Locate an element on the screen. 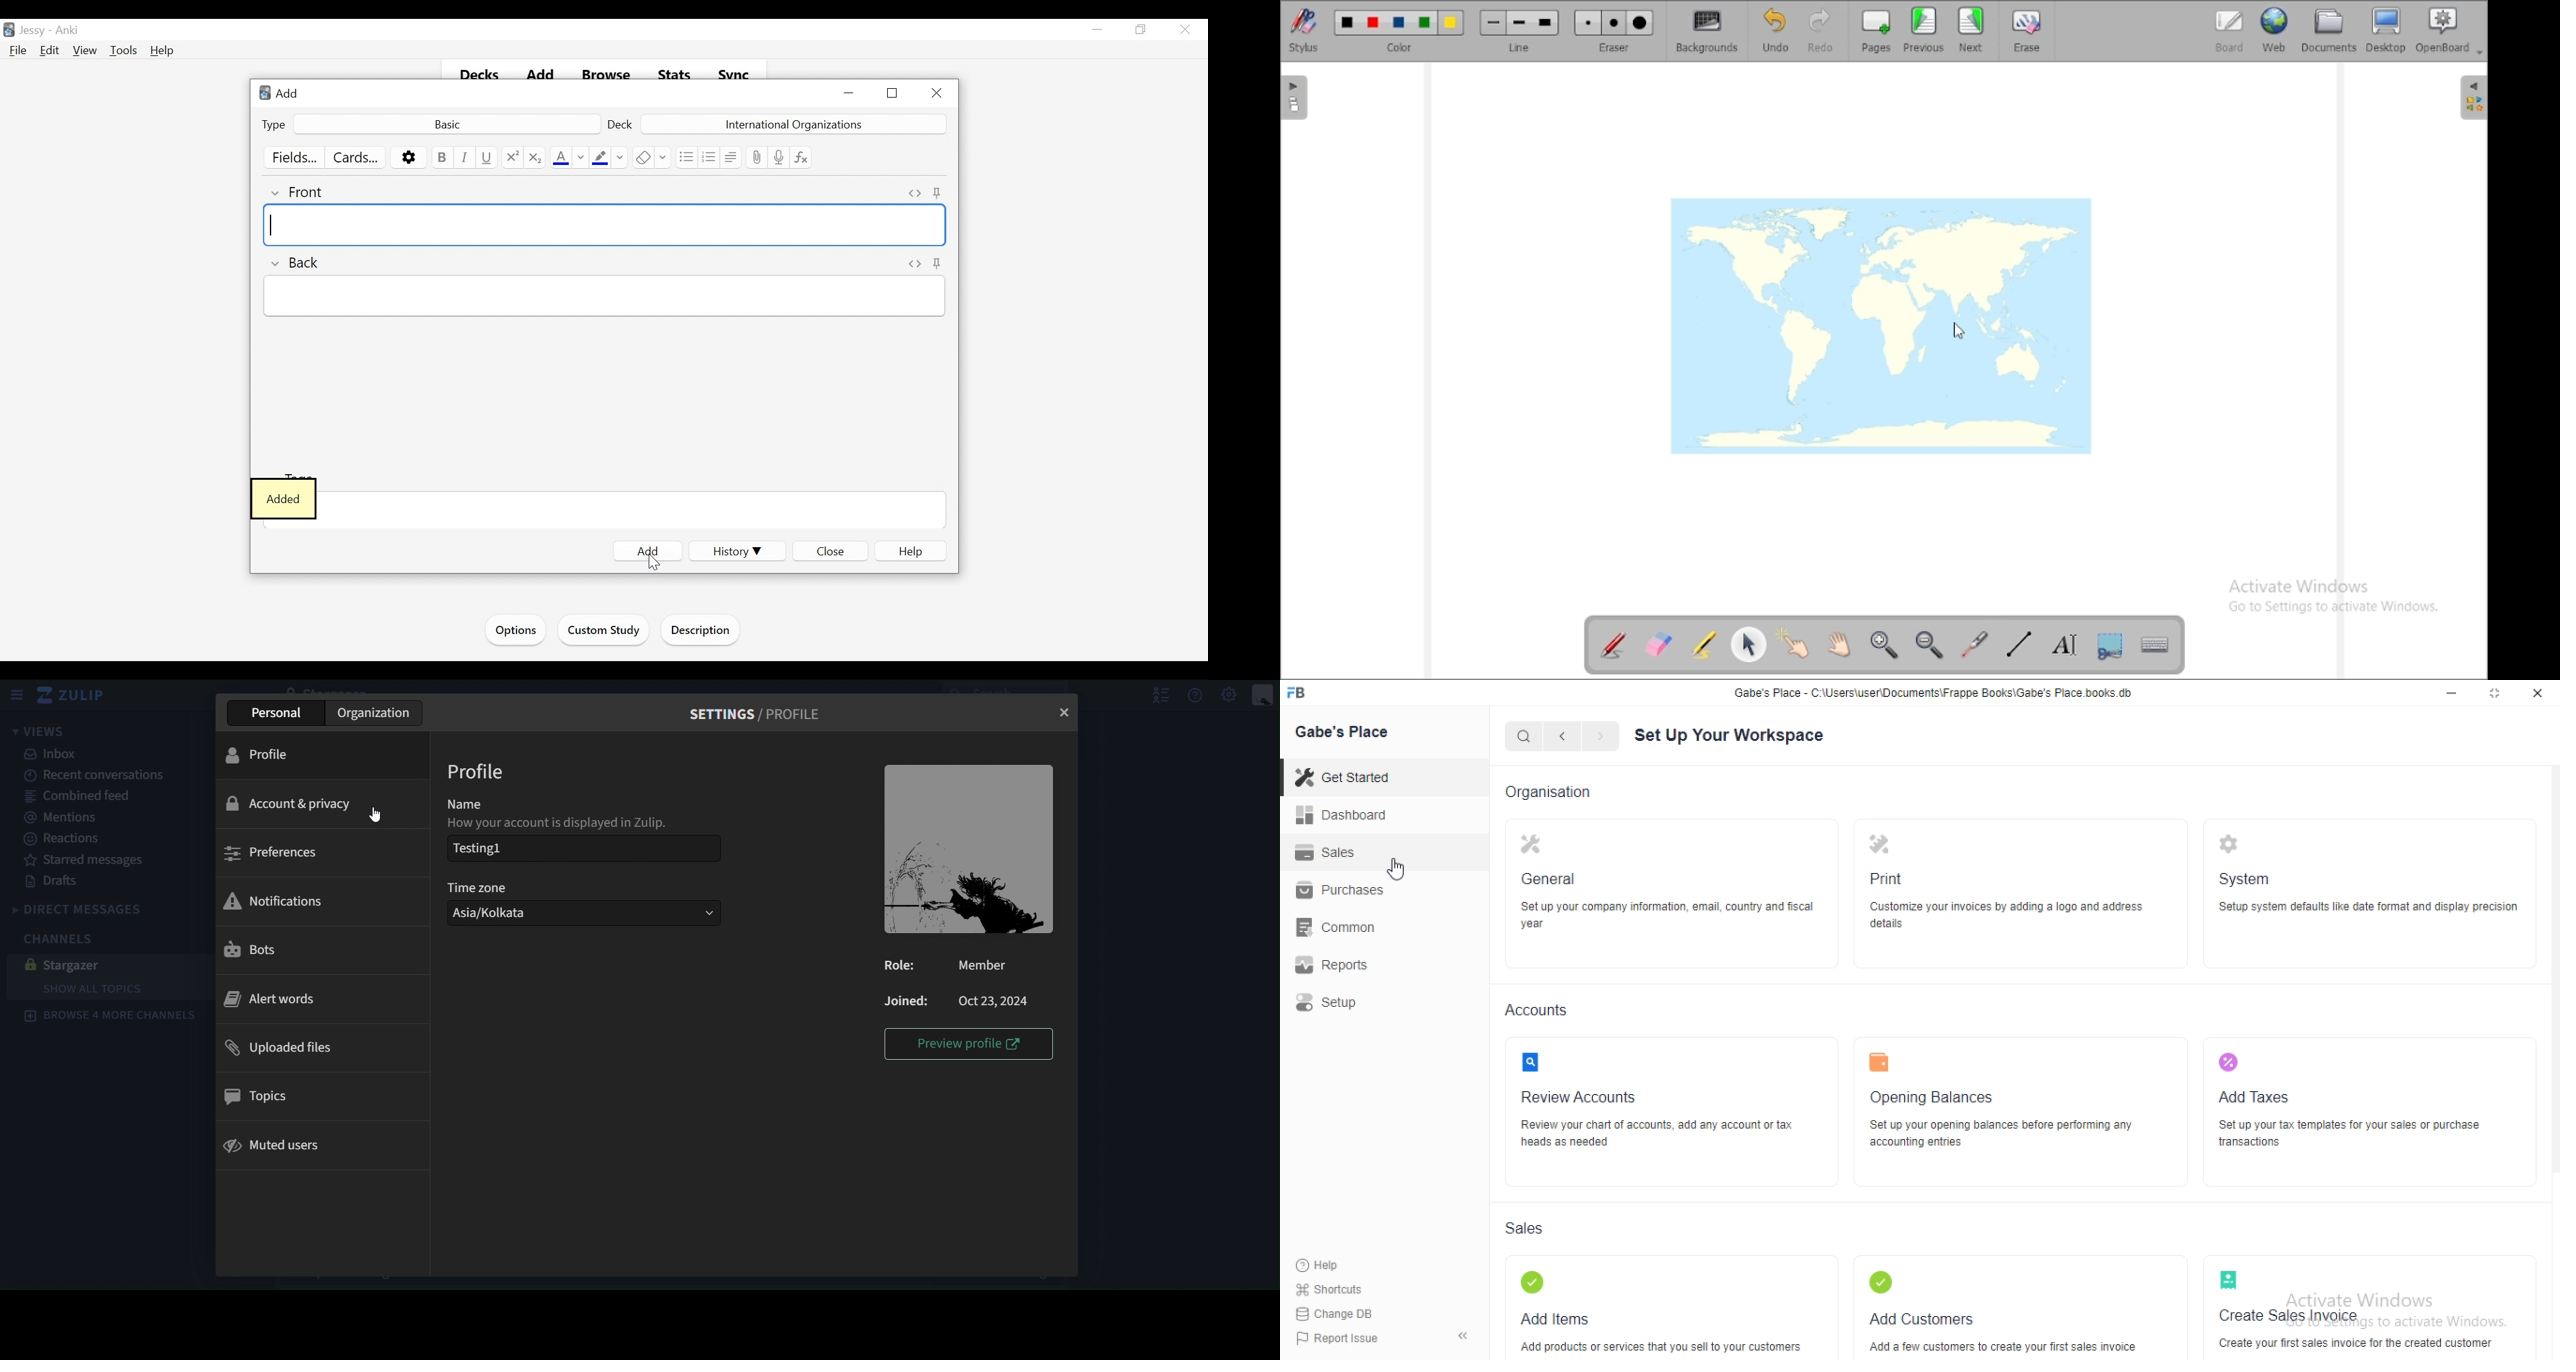 The image size is (2576, 1372). Restore is located at coordinates (894, 93).